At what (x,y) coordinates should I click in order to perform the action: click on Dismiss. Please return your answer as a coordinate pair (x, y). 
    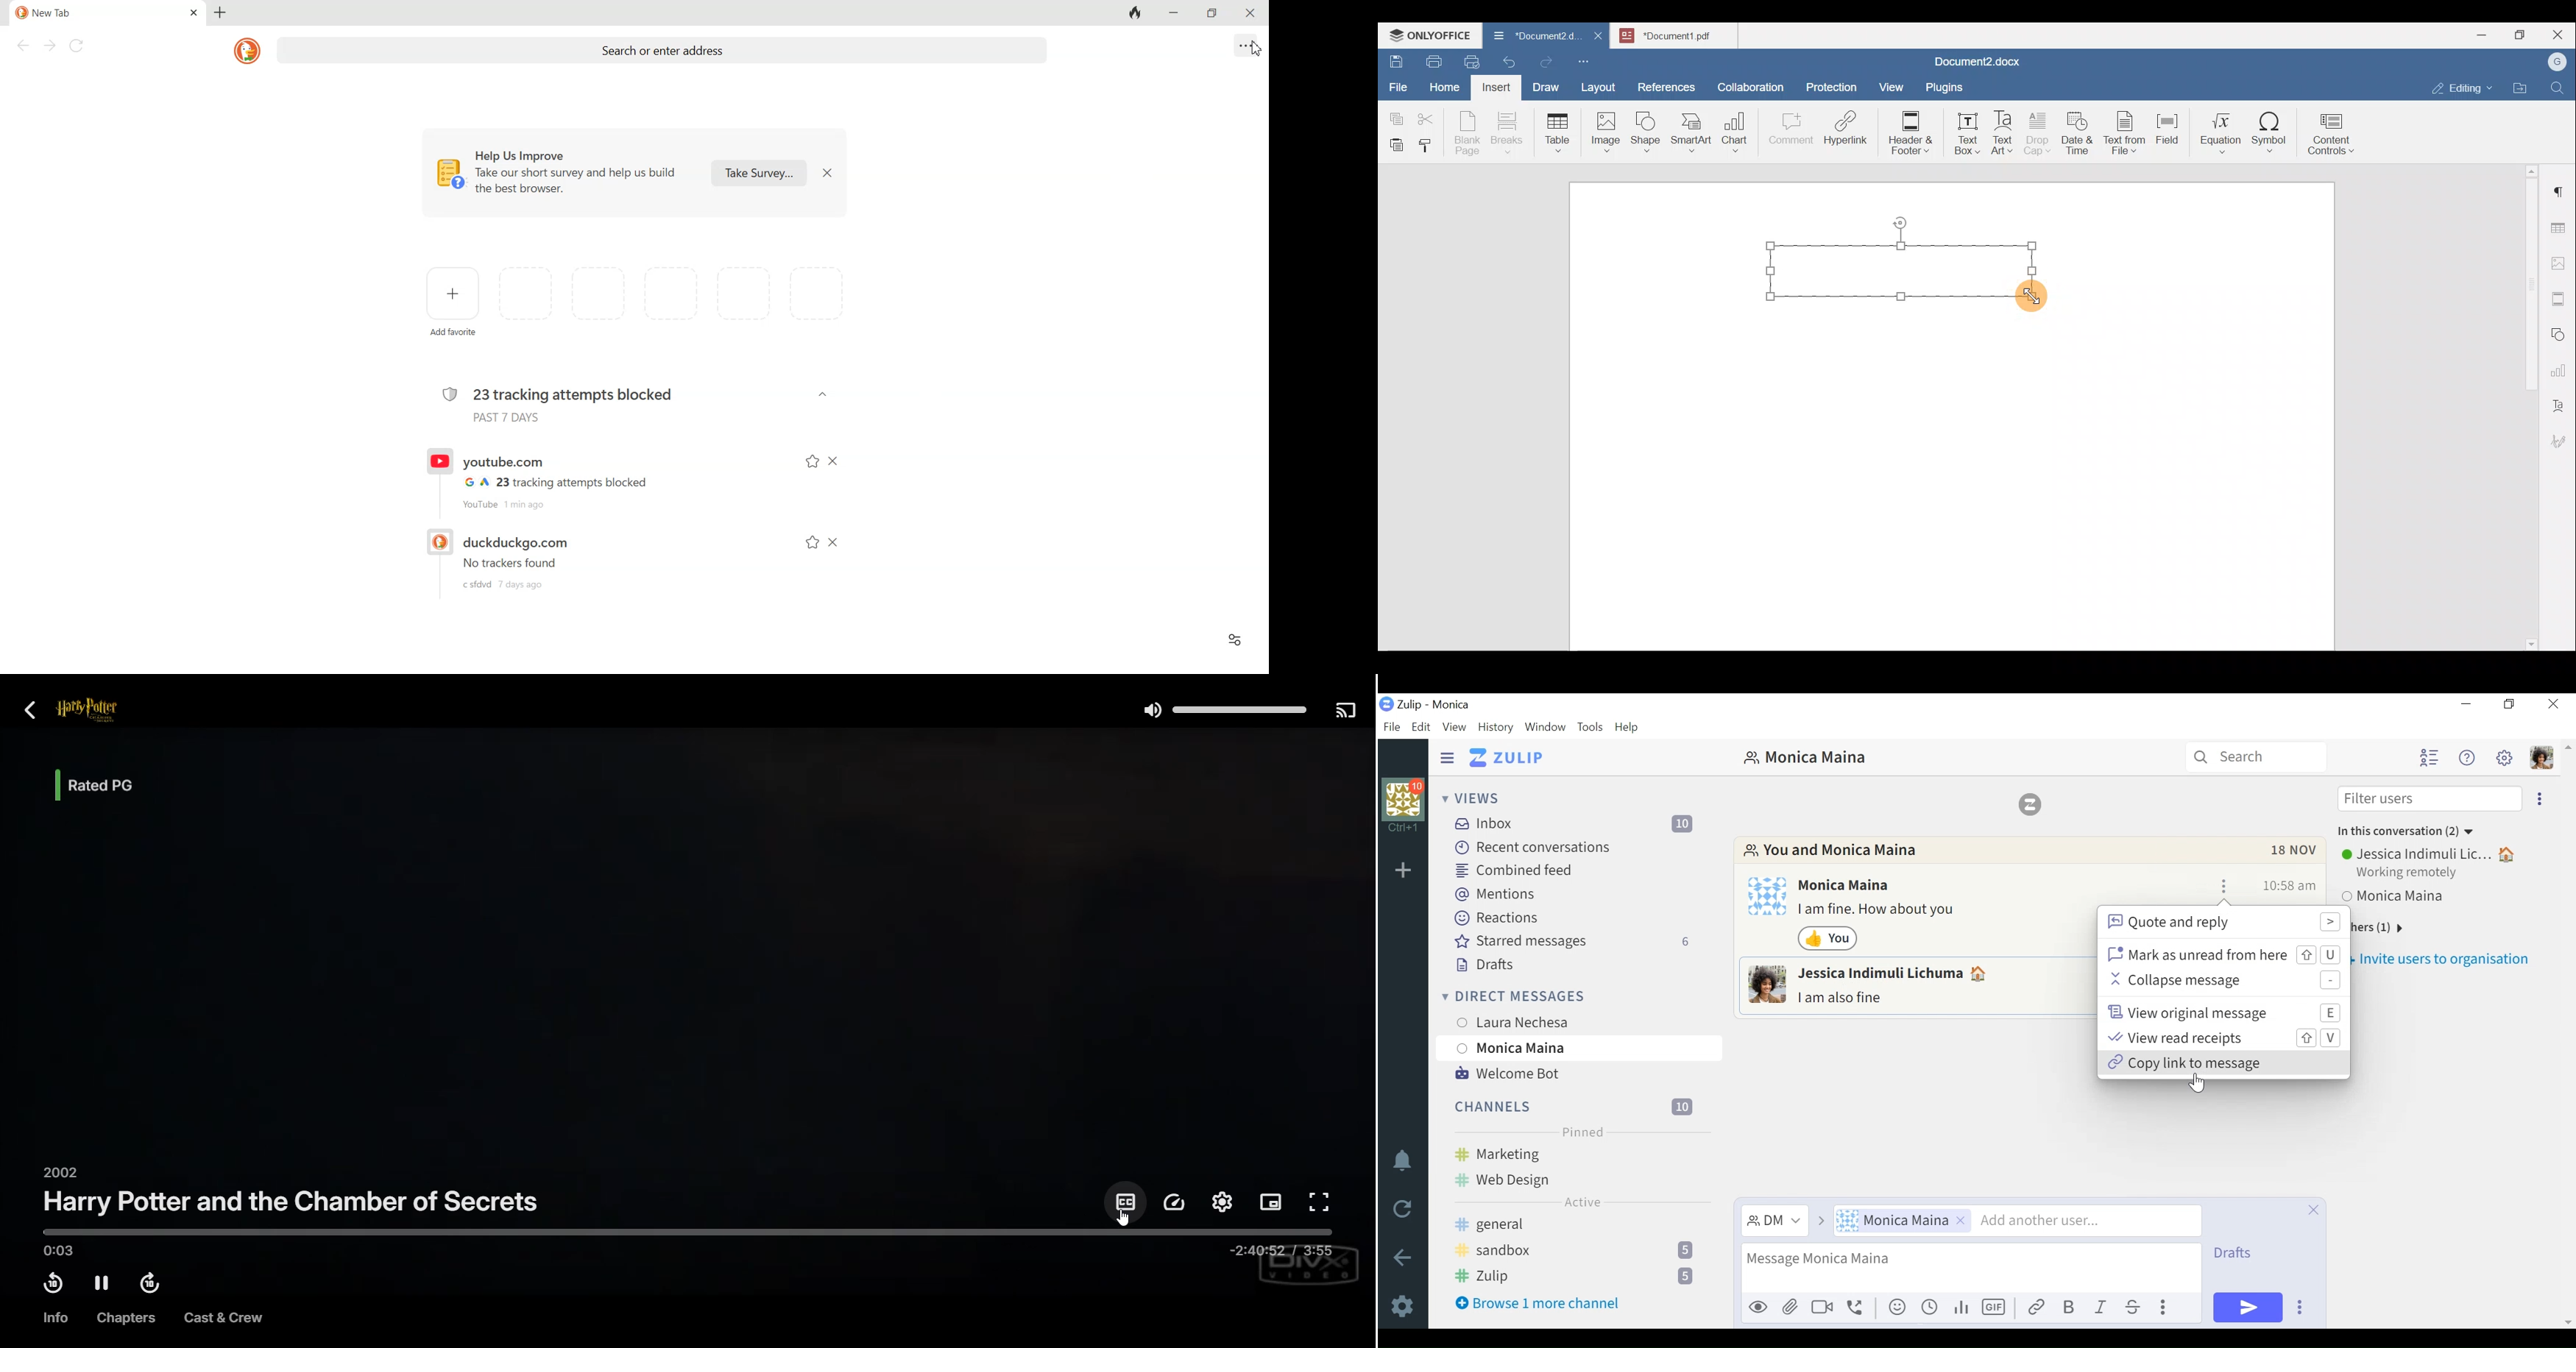
    Looking at the image, I should click on (835, 462).